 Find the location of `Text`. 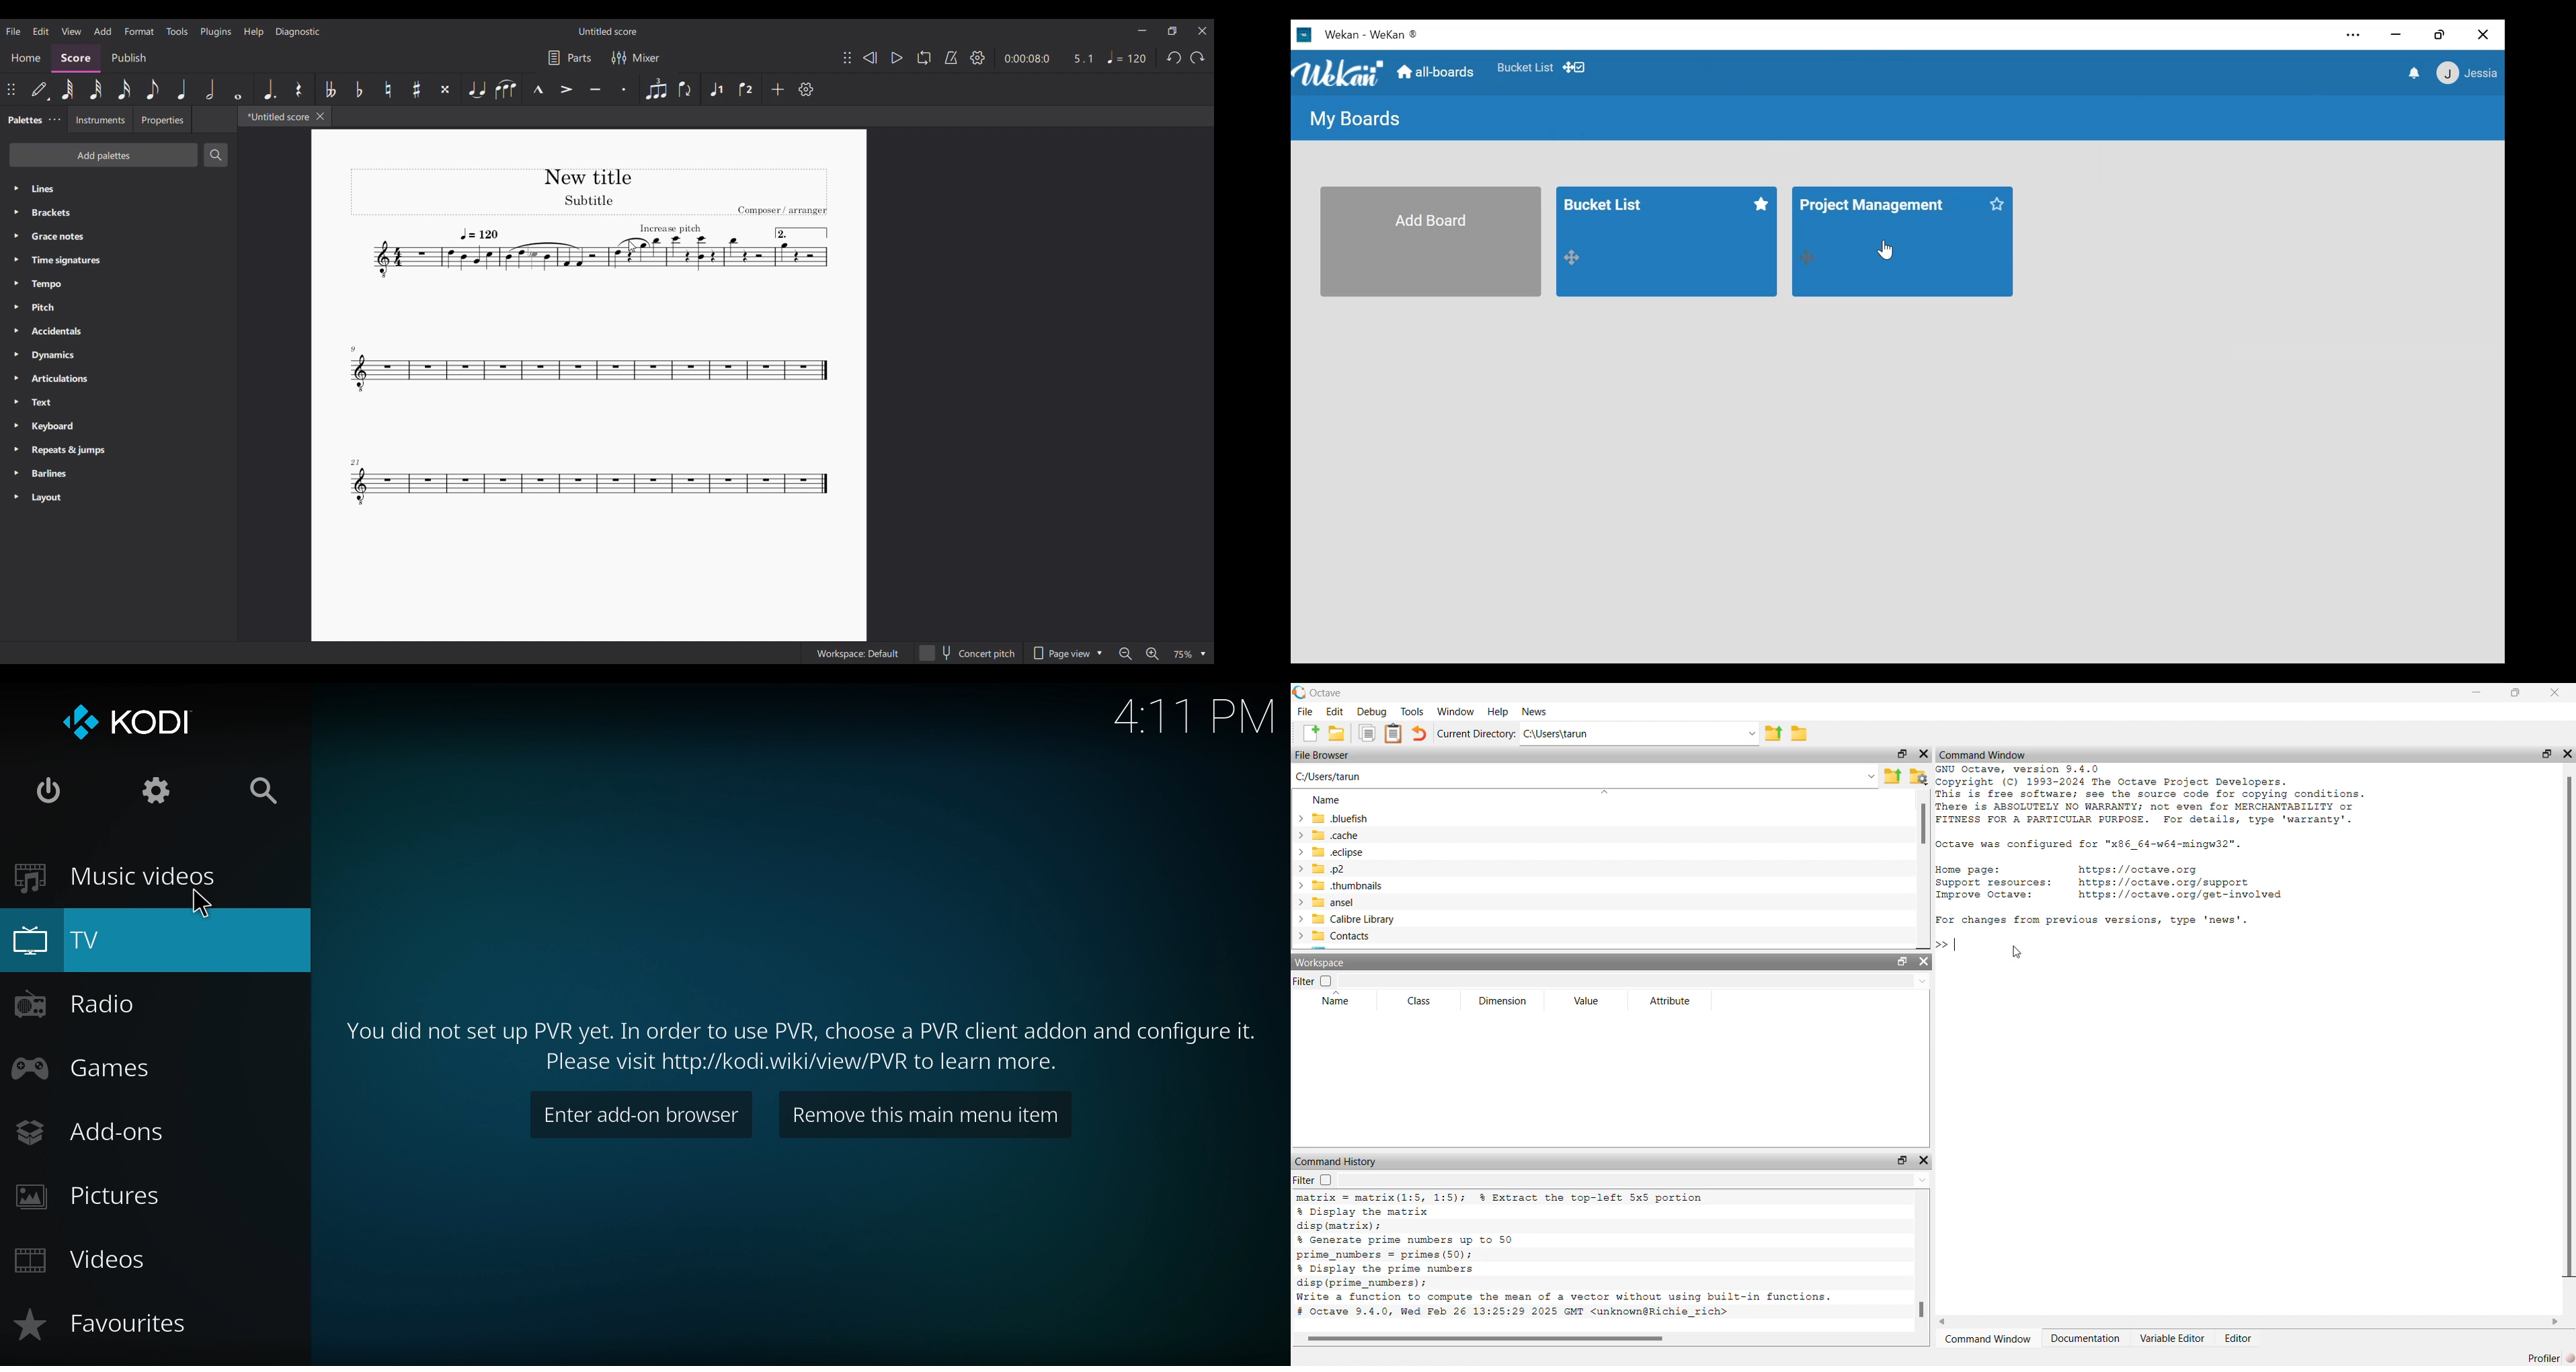

Text is located at coordinates (800, 1038).